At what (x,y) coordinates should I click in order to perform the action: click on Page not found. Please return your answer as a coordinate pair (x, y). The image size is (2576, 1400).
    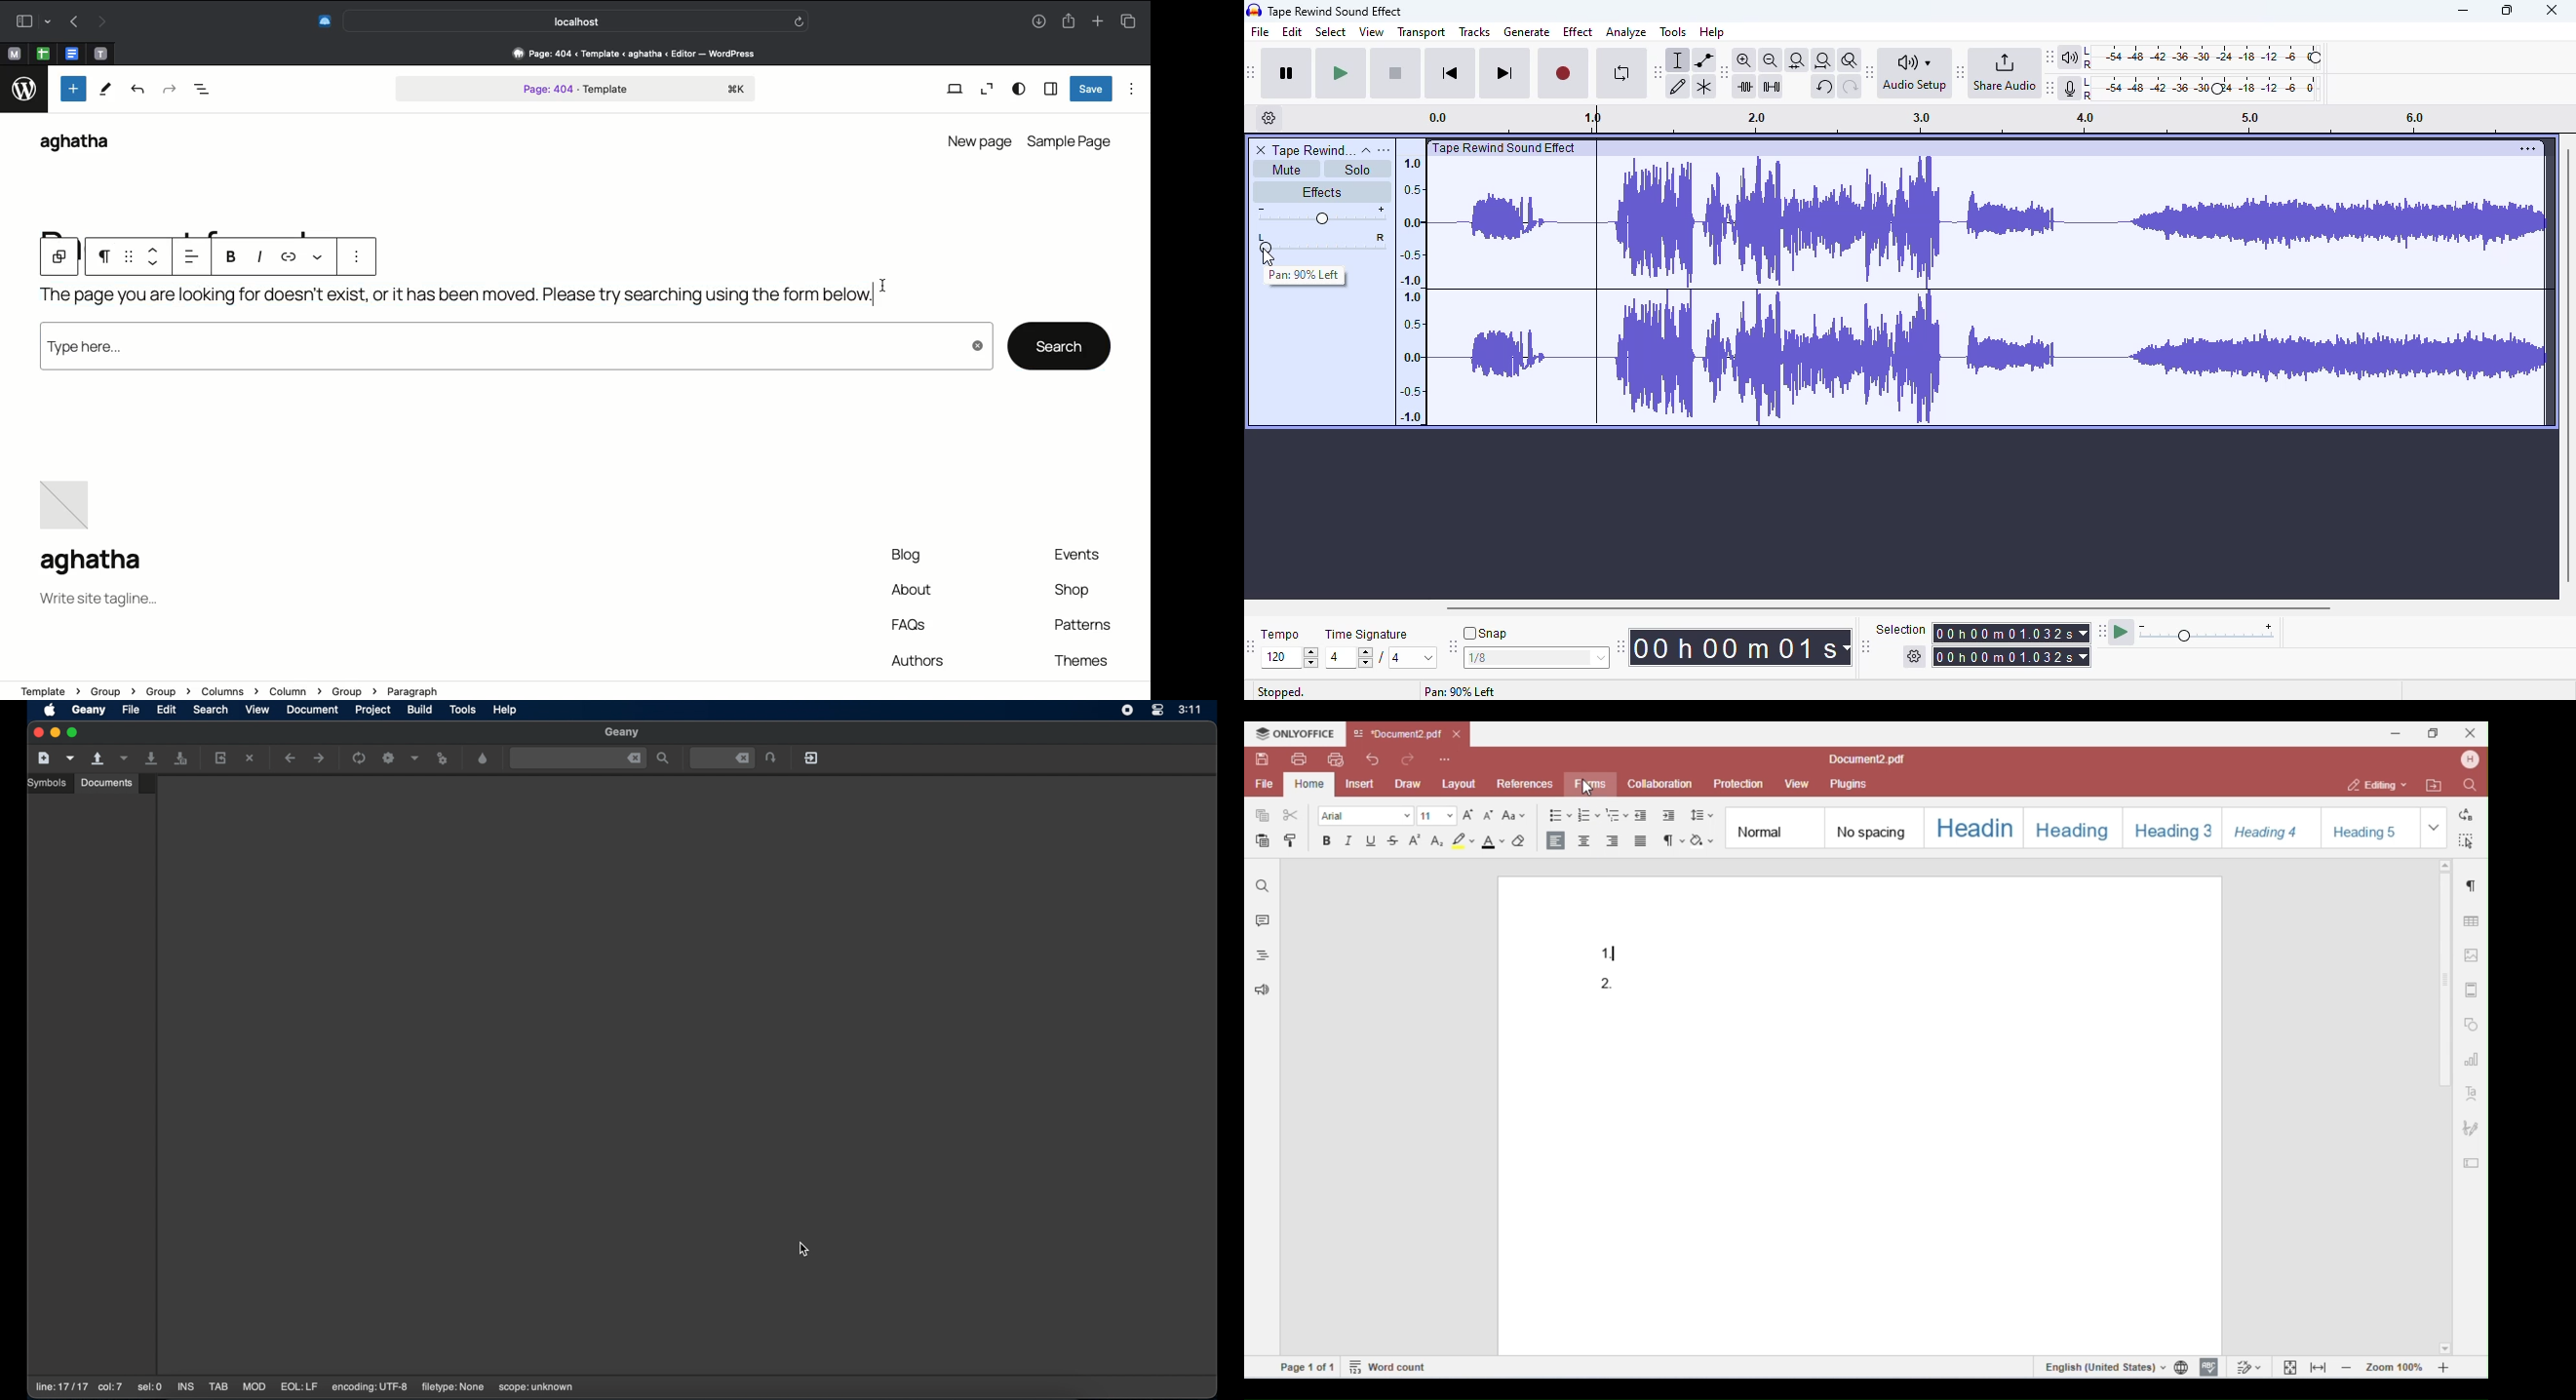
    Looking at the image, I should click on (452, 300).